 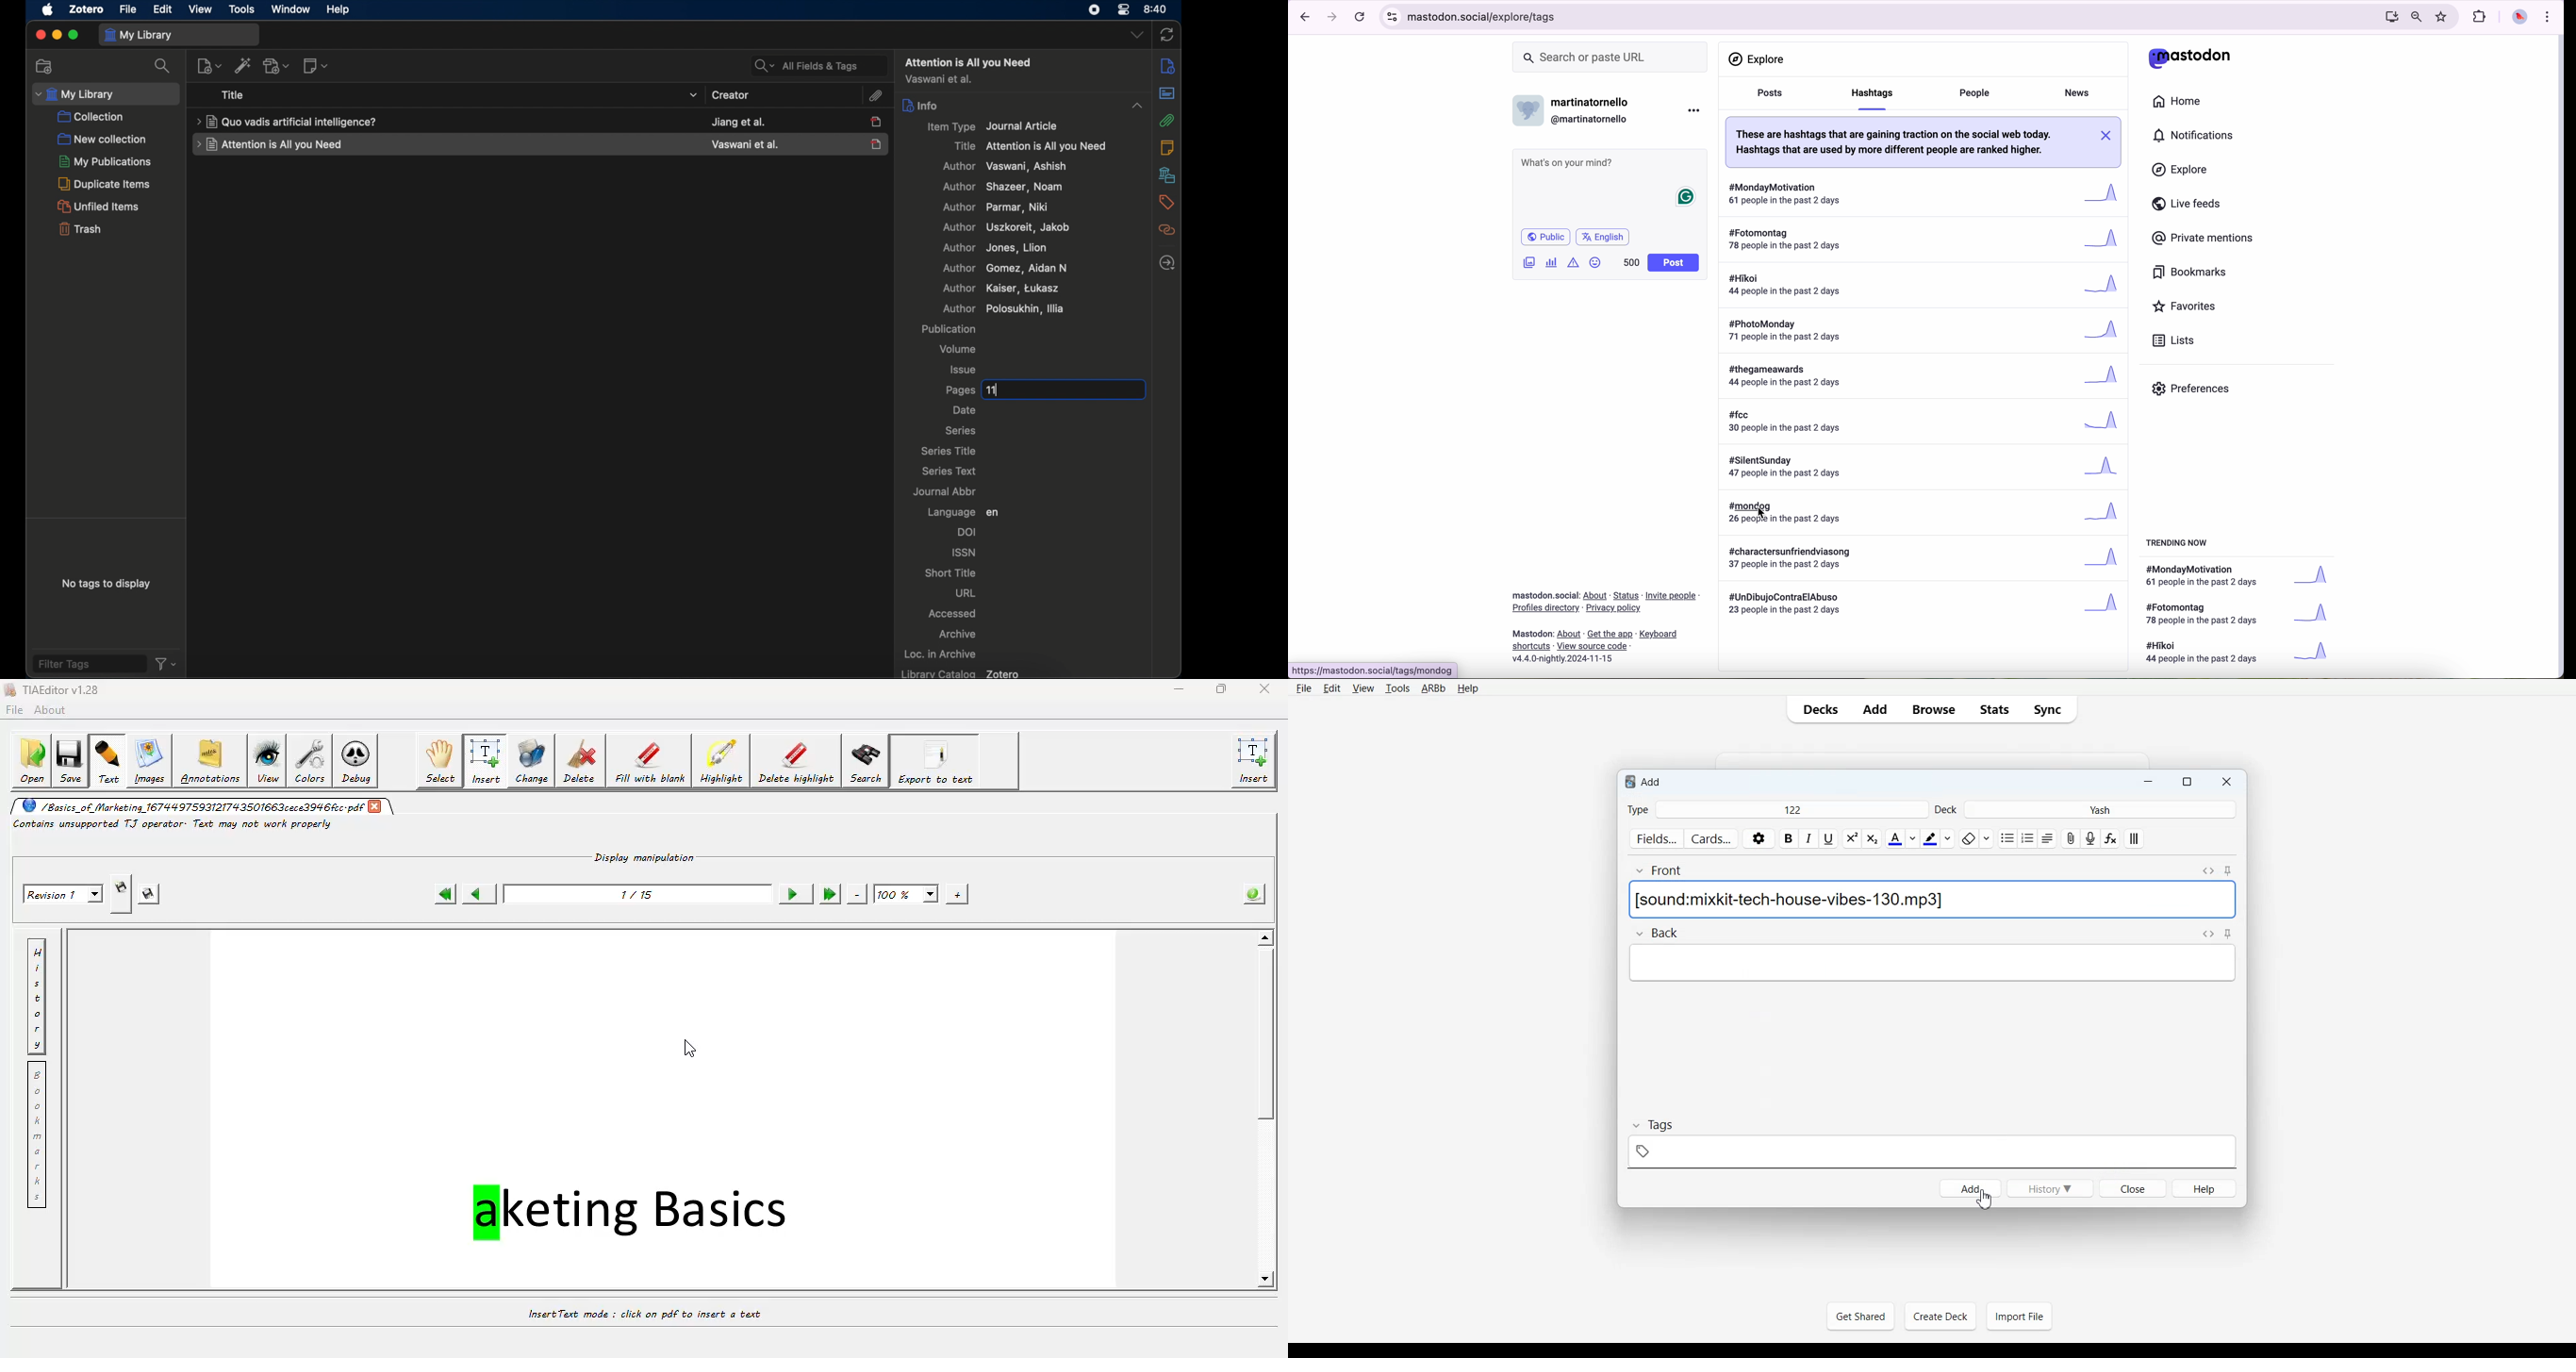 I want to click on time, so click(x=1157, y=9).